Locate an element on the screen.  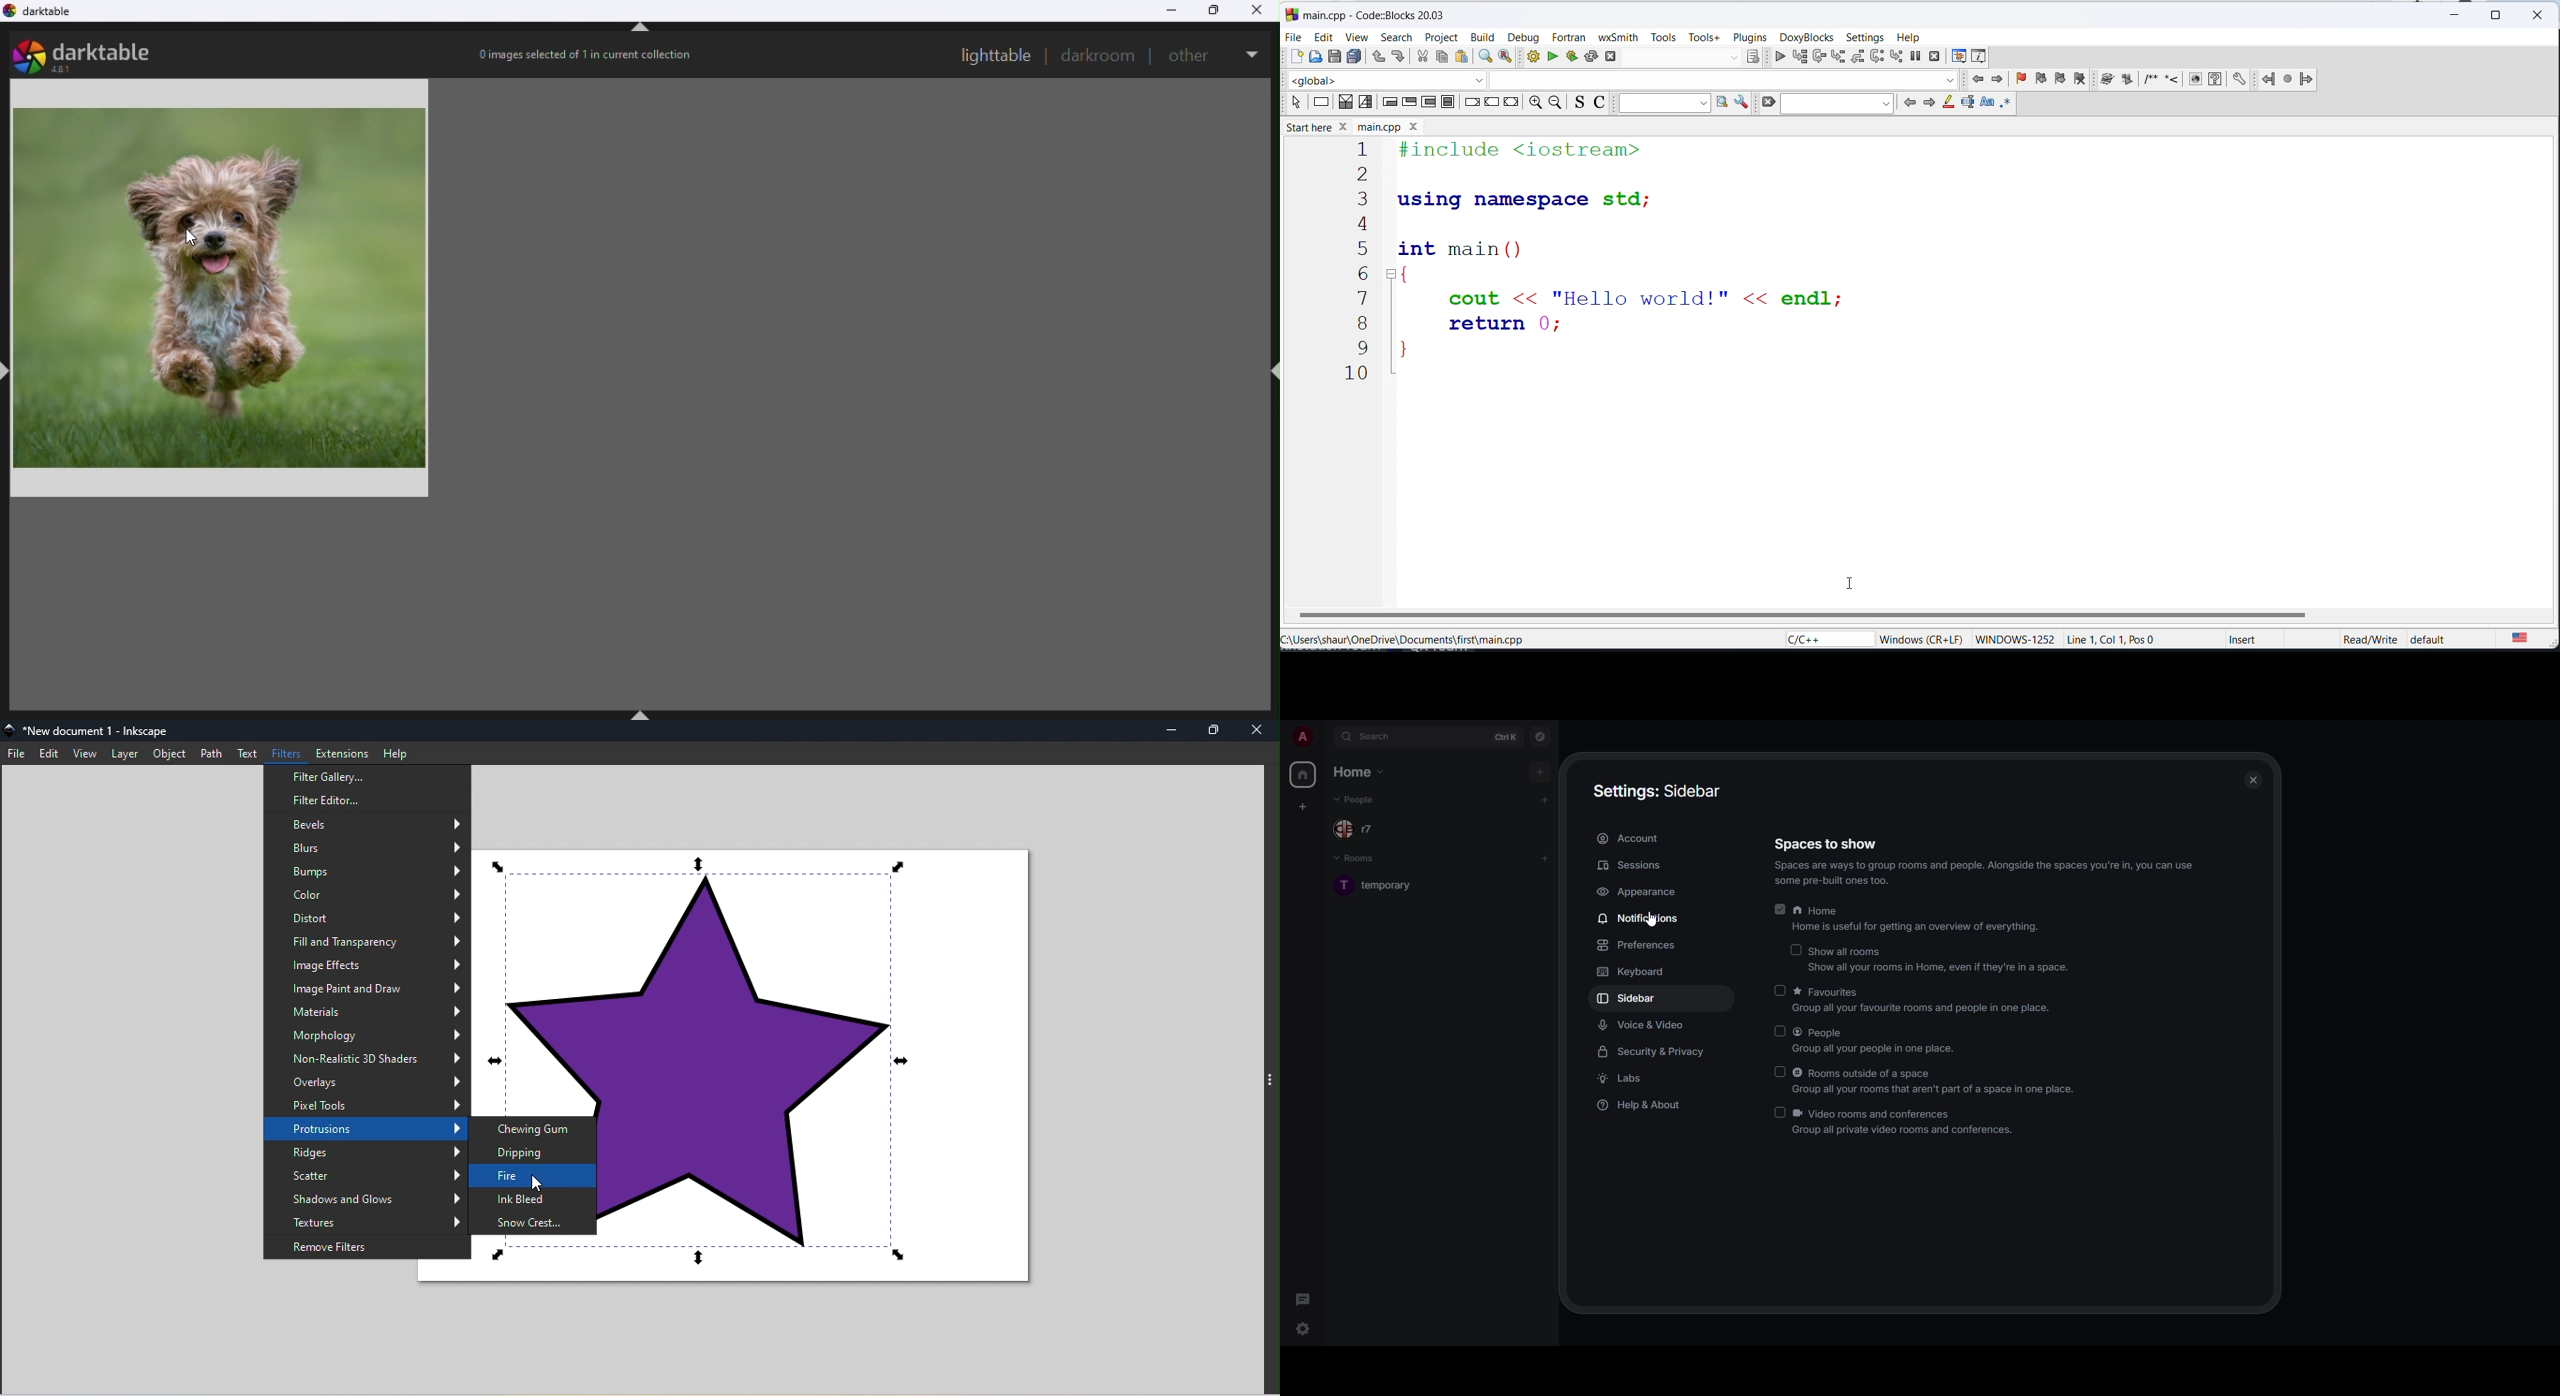
RUN is located at coordinates (1553, 58).